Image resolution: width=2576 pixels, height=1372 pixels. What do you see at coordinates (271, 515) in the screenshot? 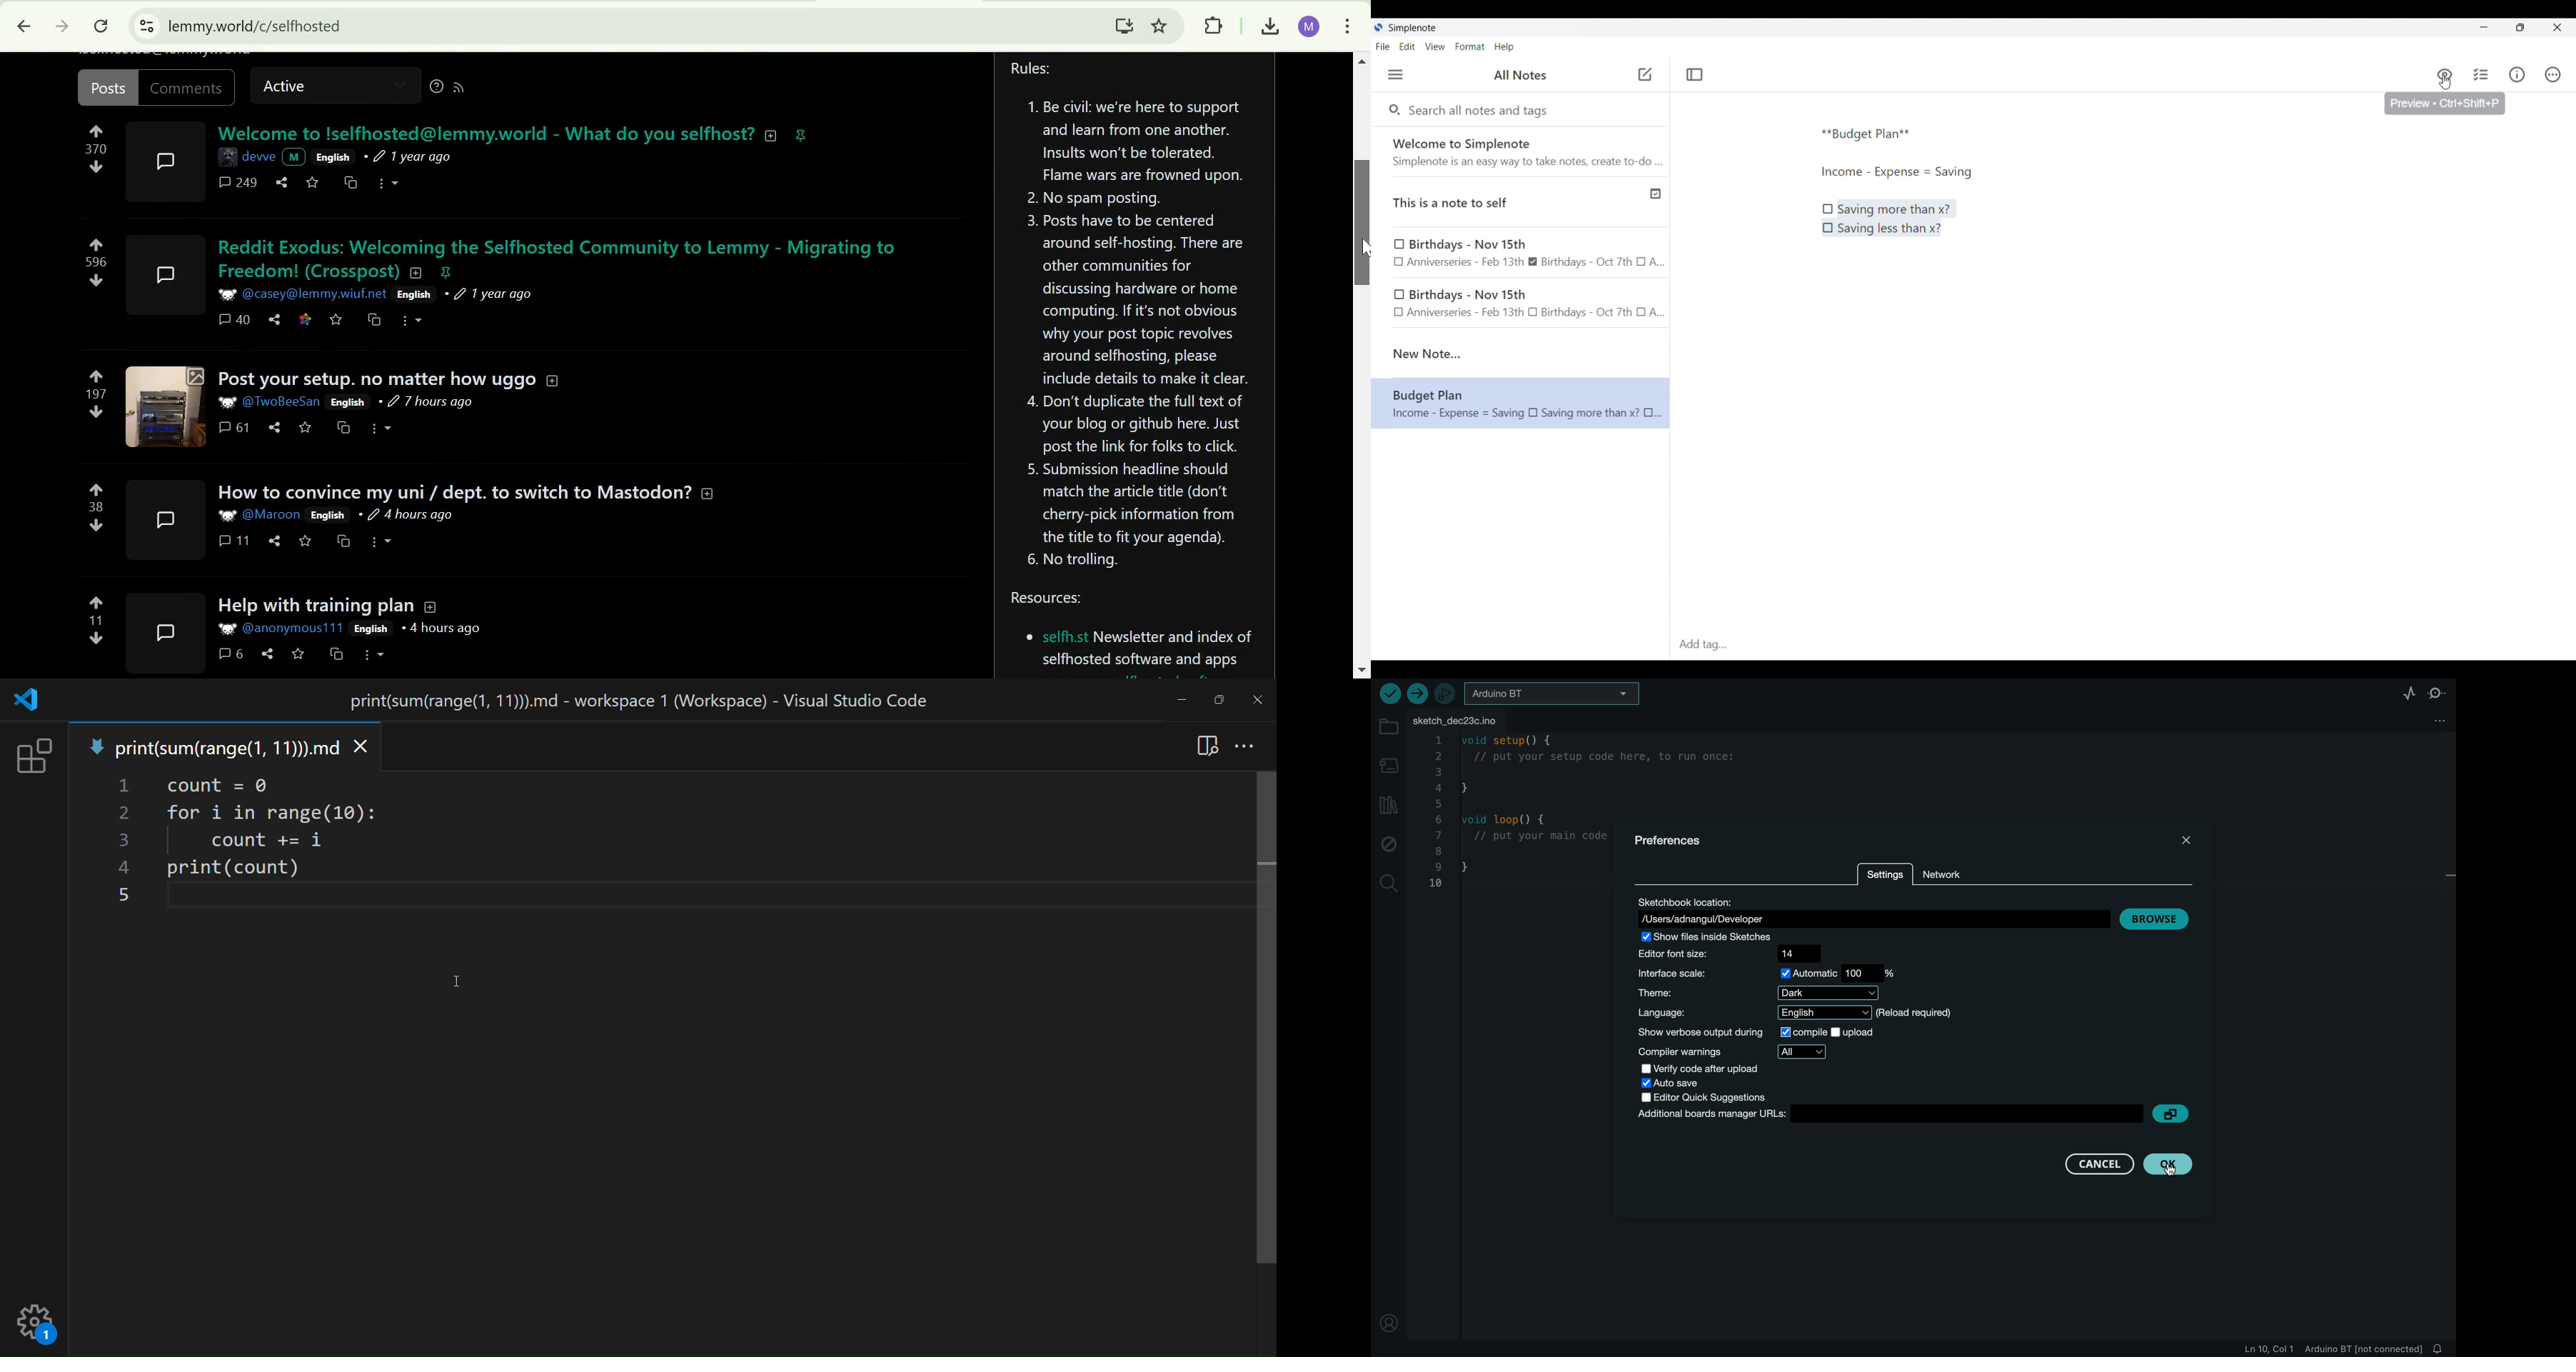
I see `user ID` at bounding box center [271, 515].